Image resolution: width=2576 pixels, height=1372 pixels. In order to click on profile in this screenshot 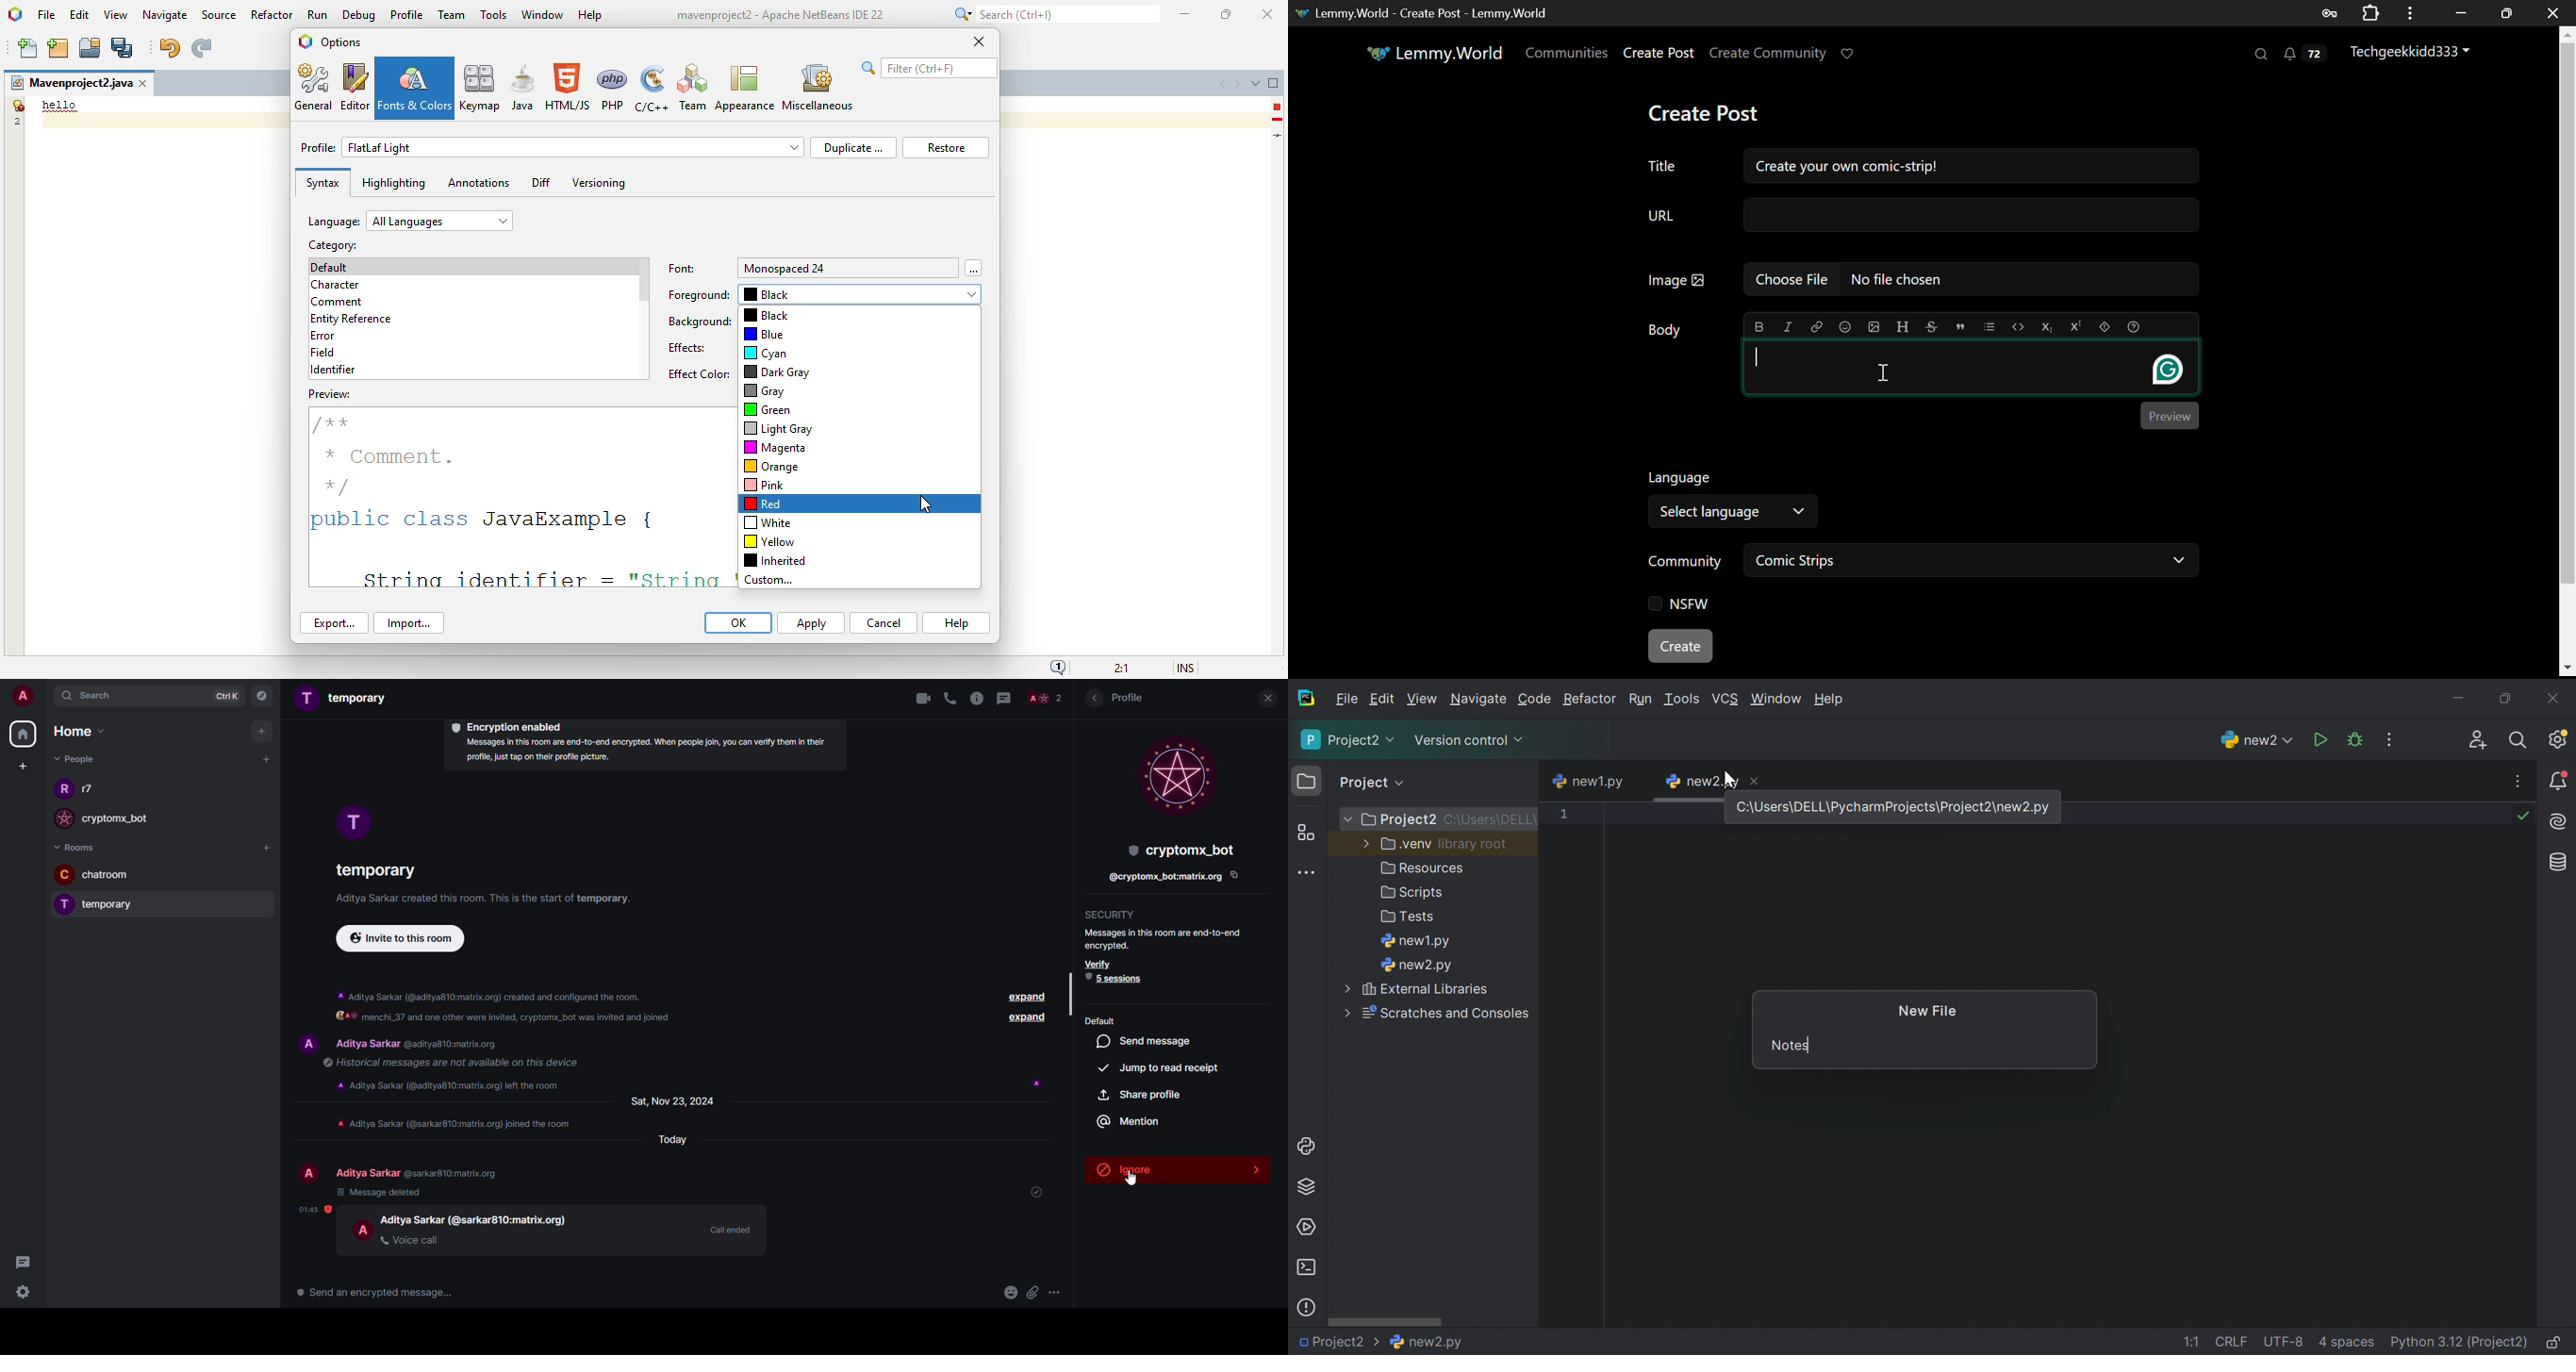, I will do `click(65, 874)`.